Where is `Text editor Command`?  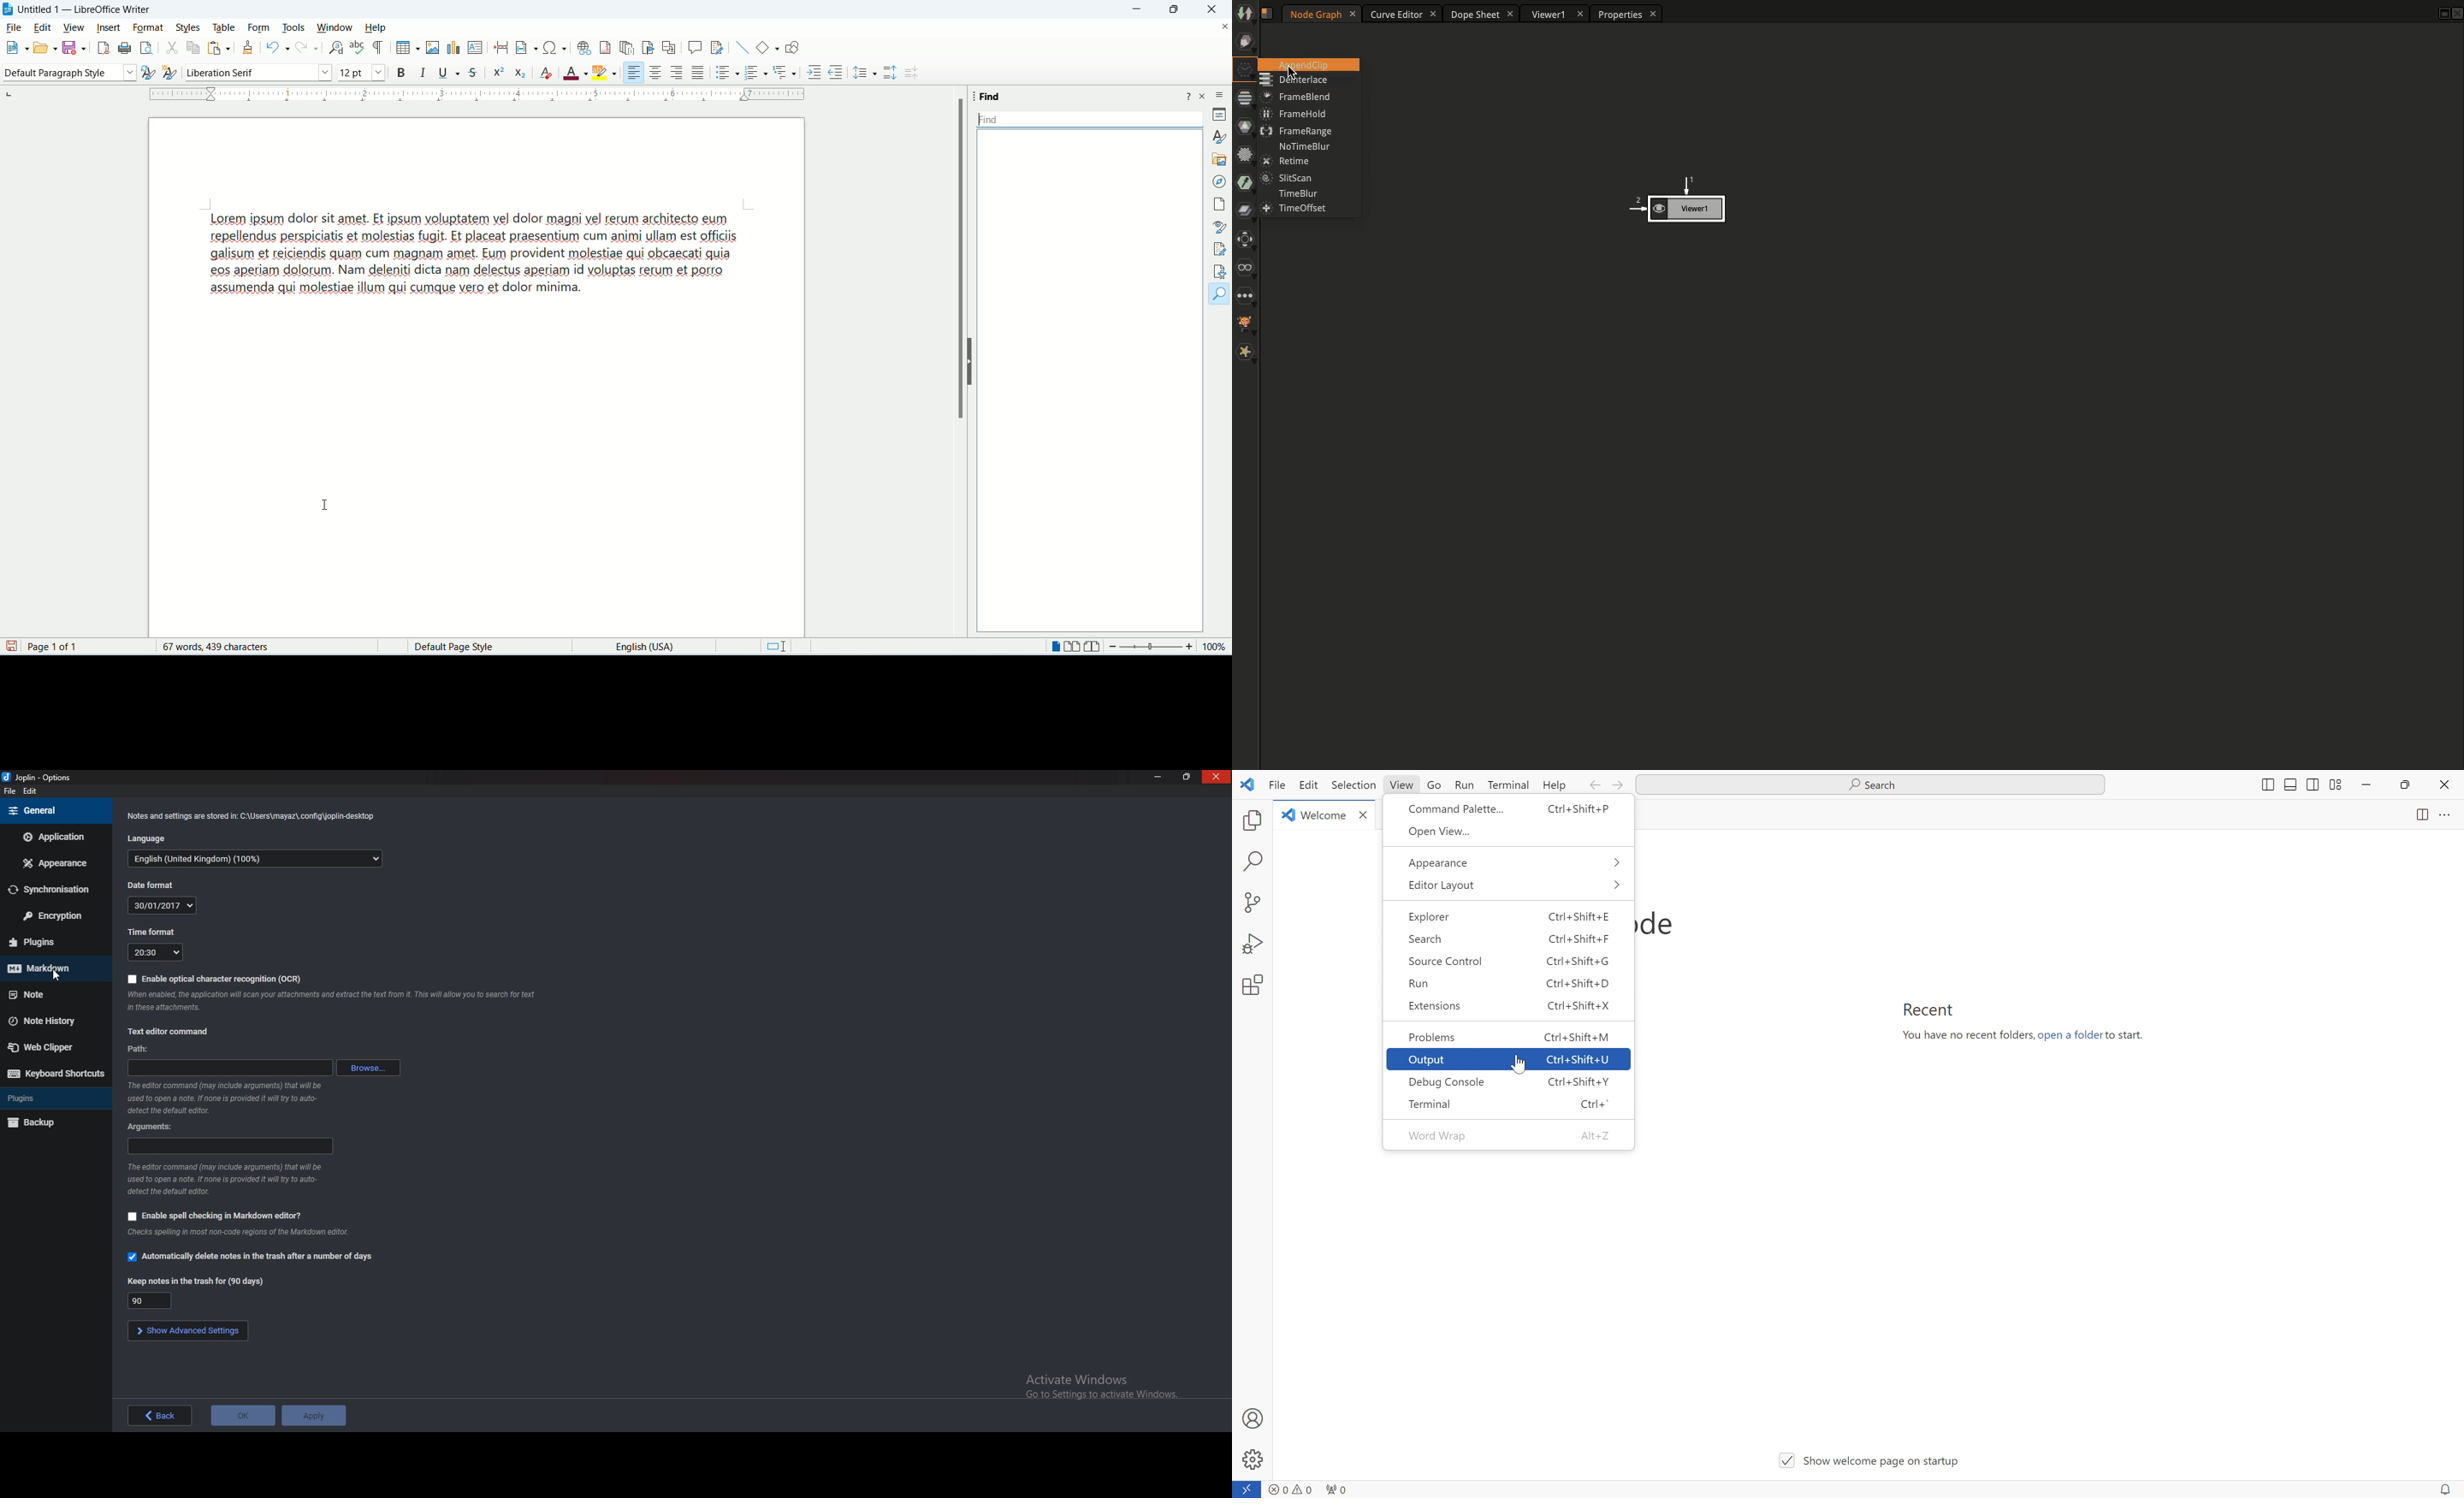
Text editor Command is located at coordinates (167, 1032).